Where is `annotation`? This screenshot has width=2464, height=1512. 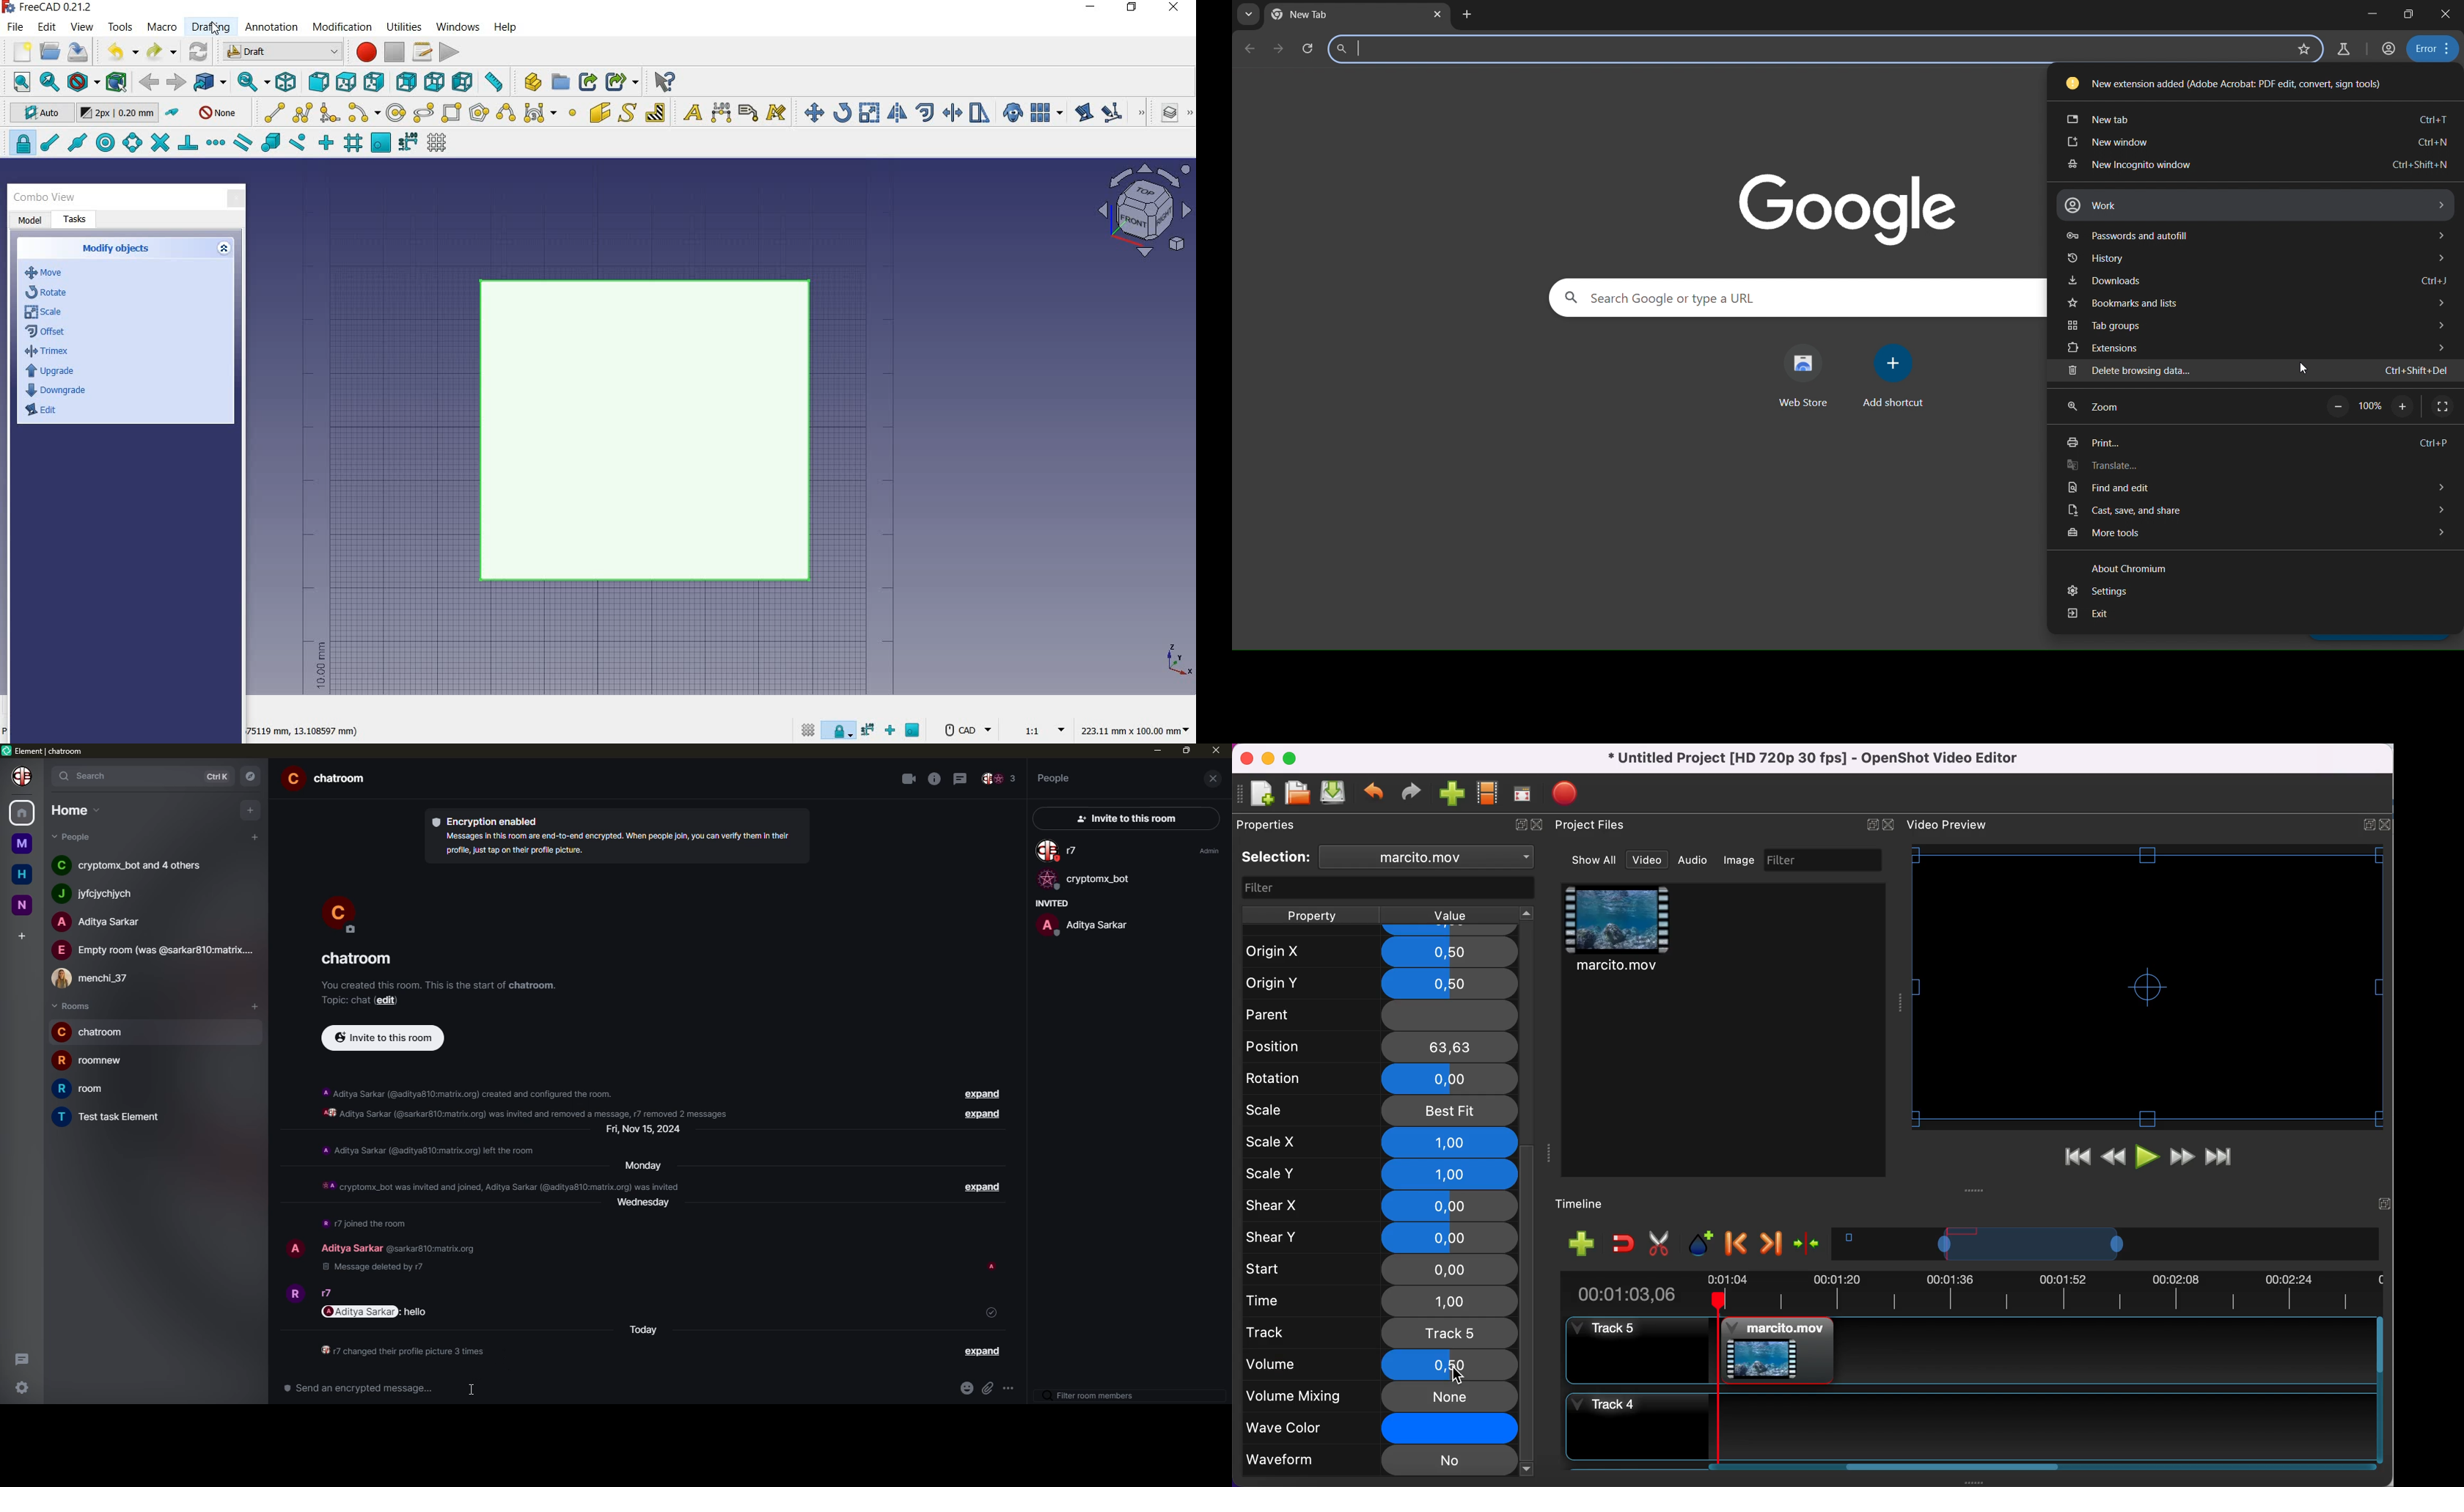
annotation is located at coordinates (273, 28).